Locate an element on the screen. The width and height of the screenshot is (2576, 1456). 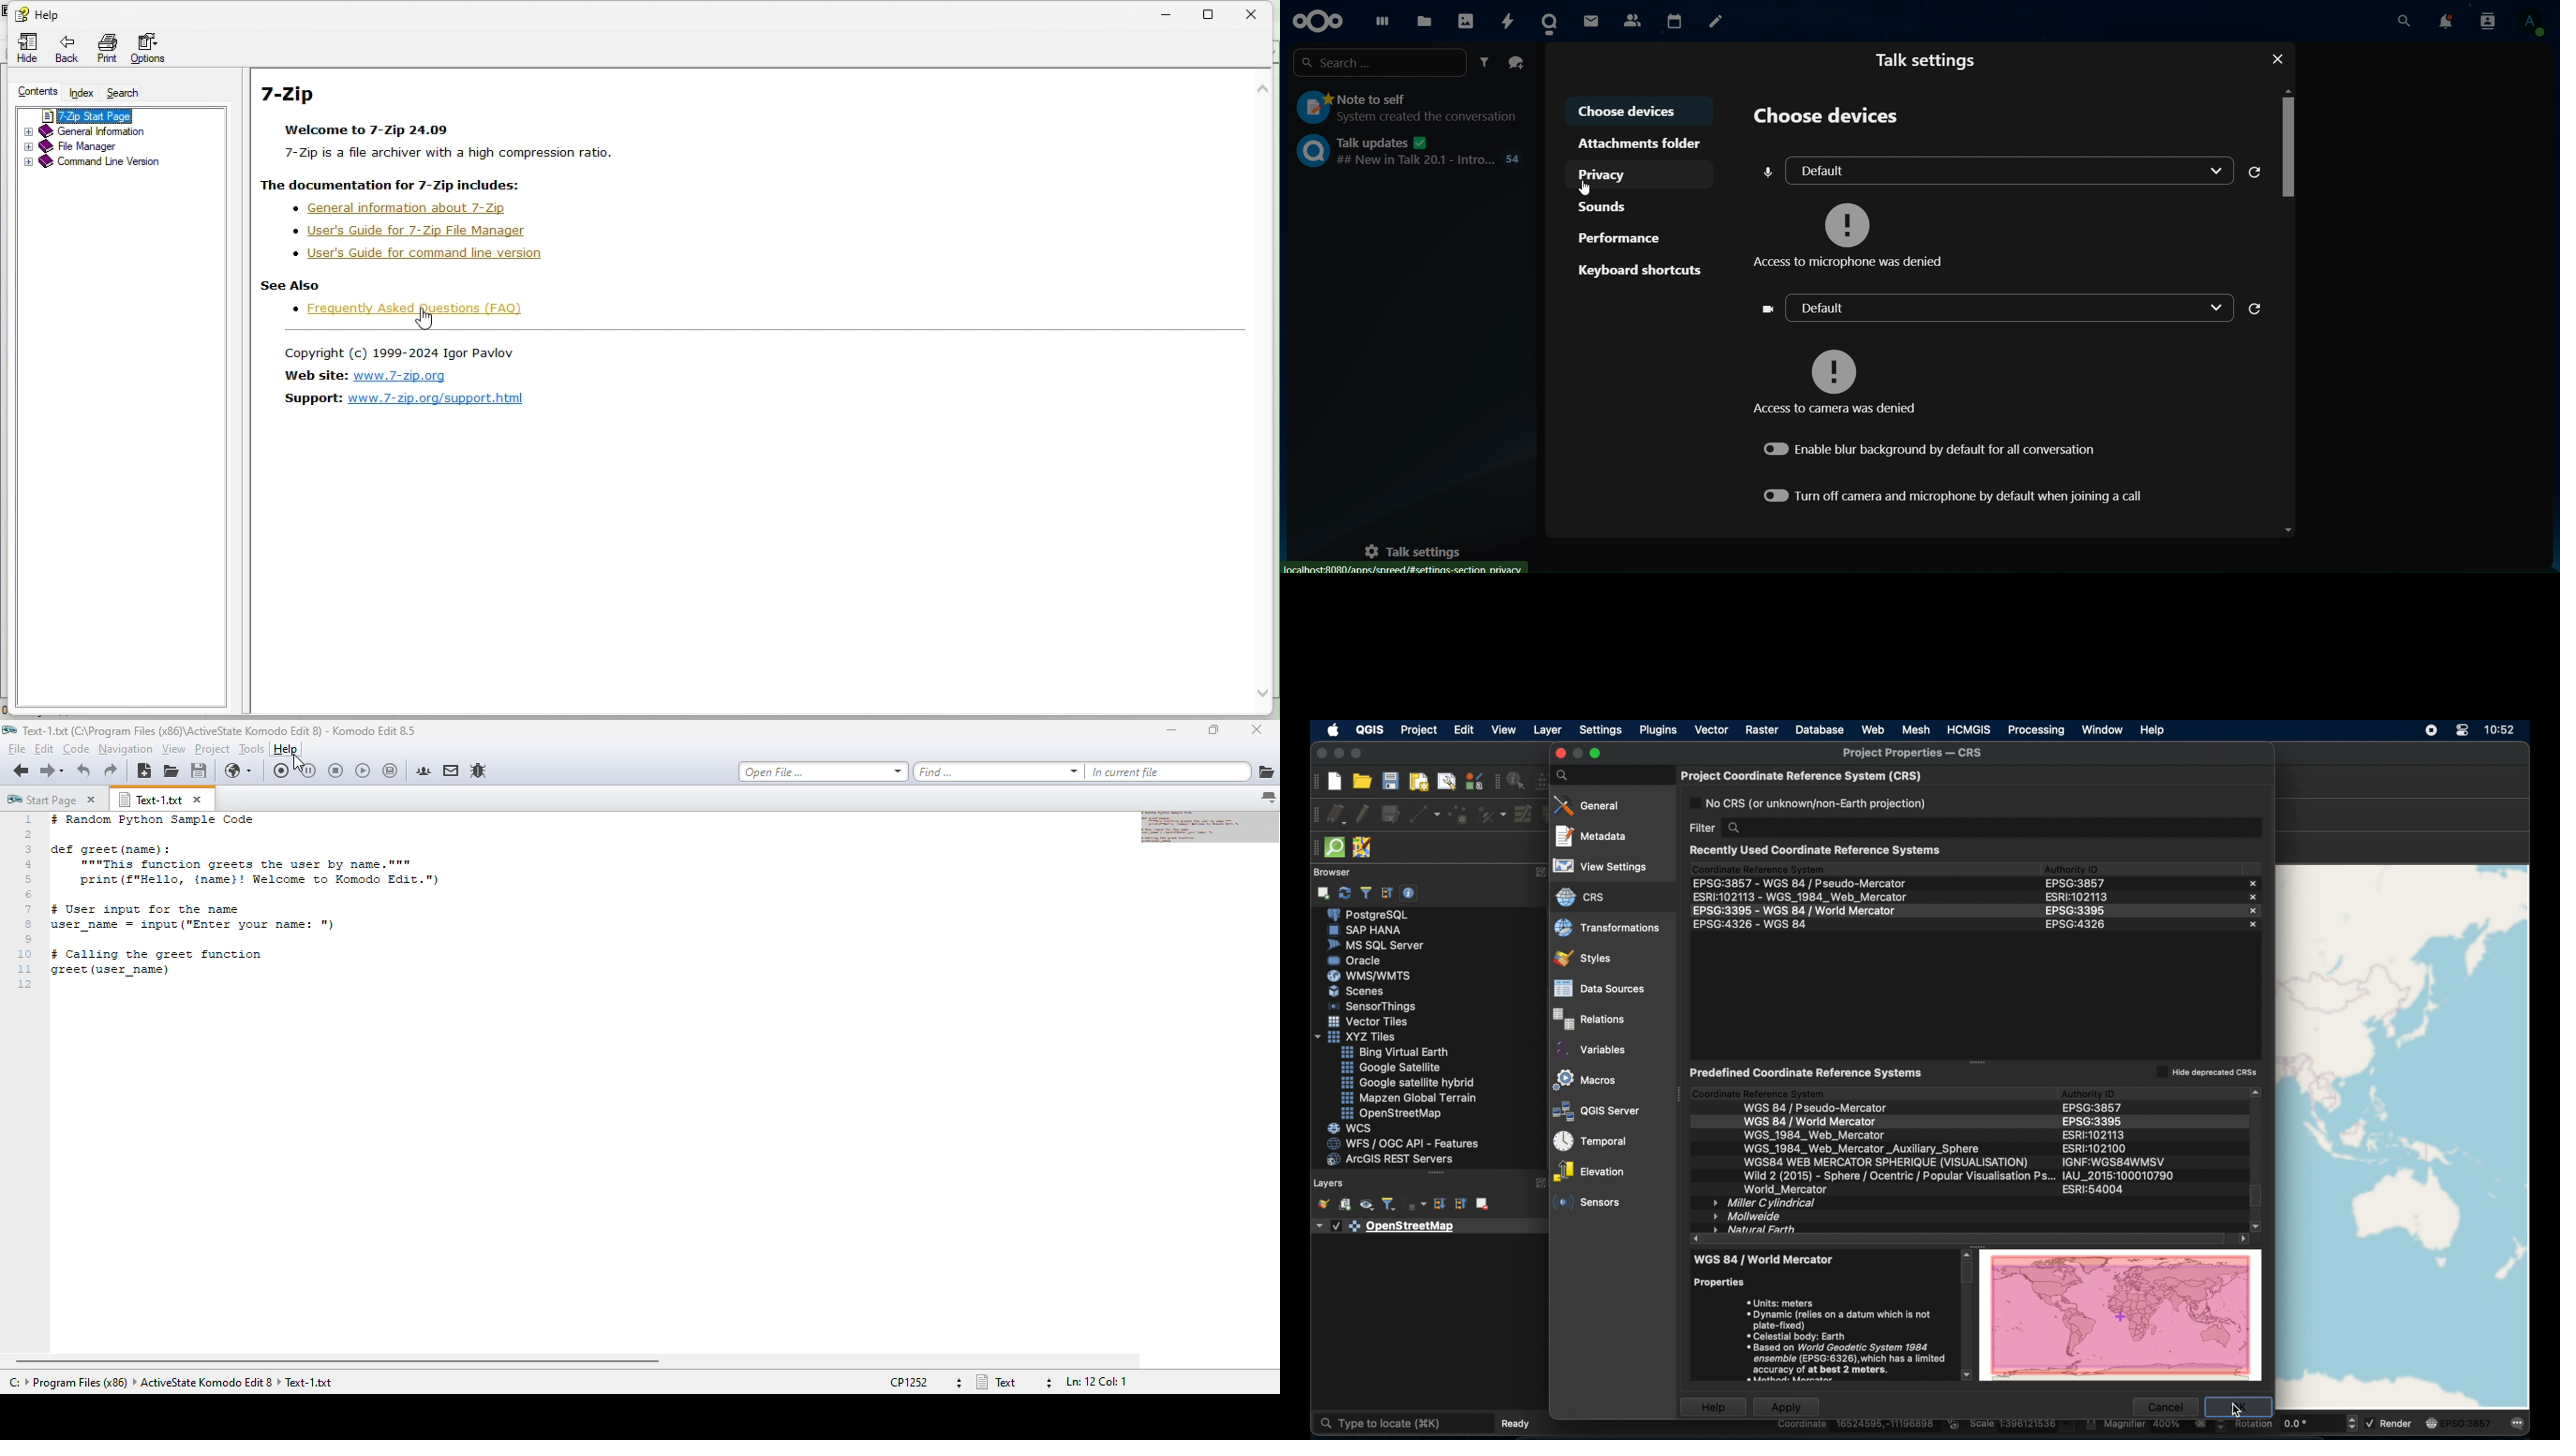
coordinate reference system is located at coordinates (1759, 1091).